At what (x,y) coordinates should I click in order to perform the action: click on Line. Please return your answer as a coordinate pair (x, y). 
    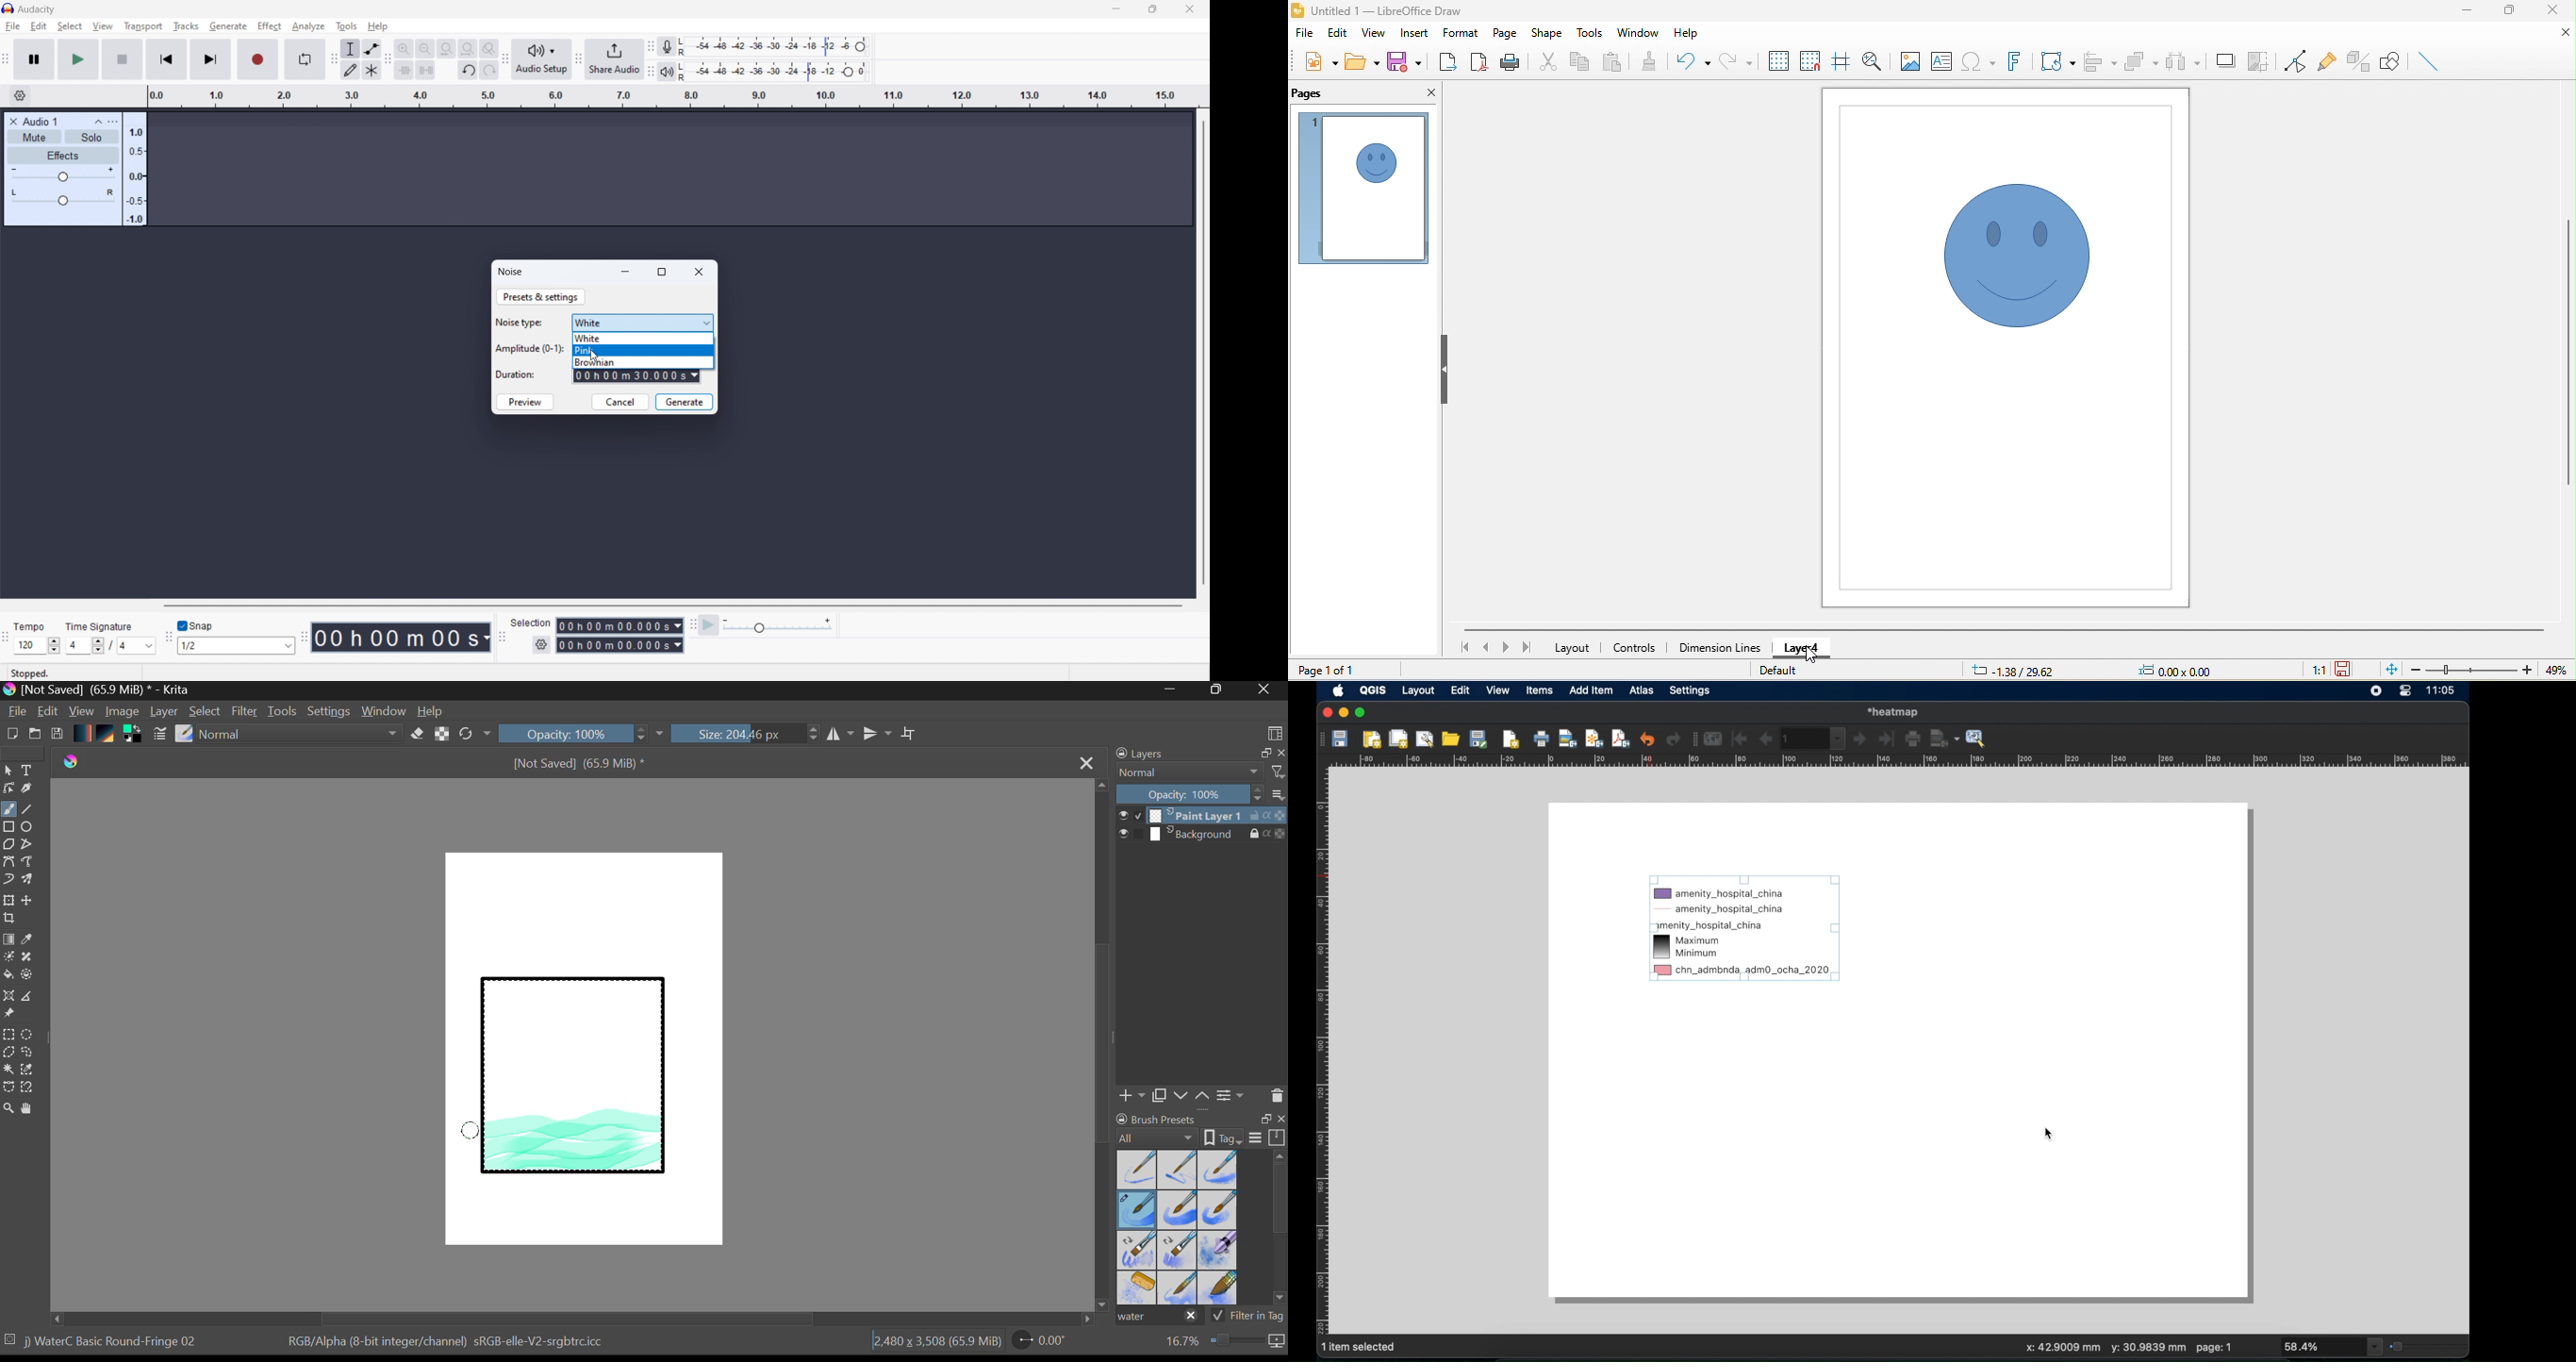
    Looking at the image, I should click on (28, 810).